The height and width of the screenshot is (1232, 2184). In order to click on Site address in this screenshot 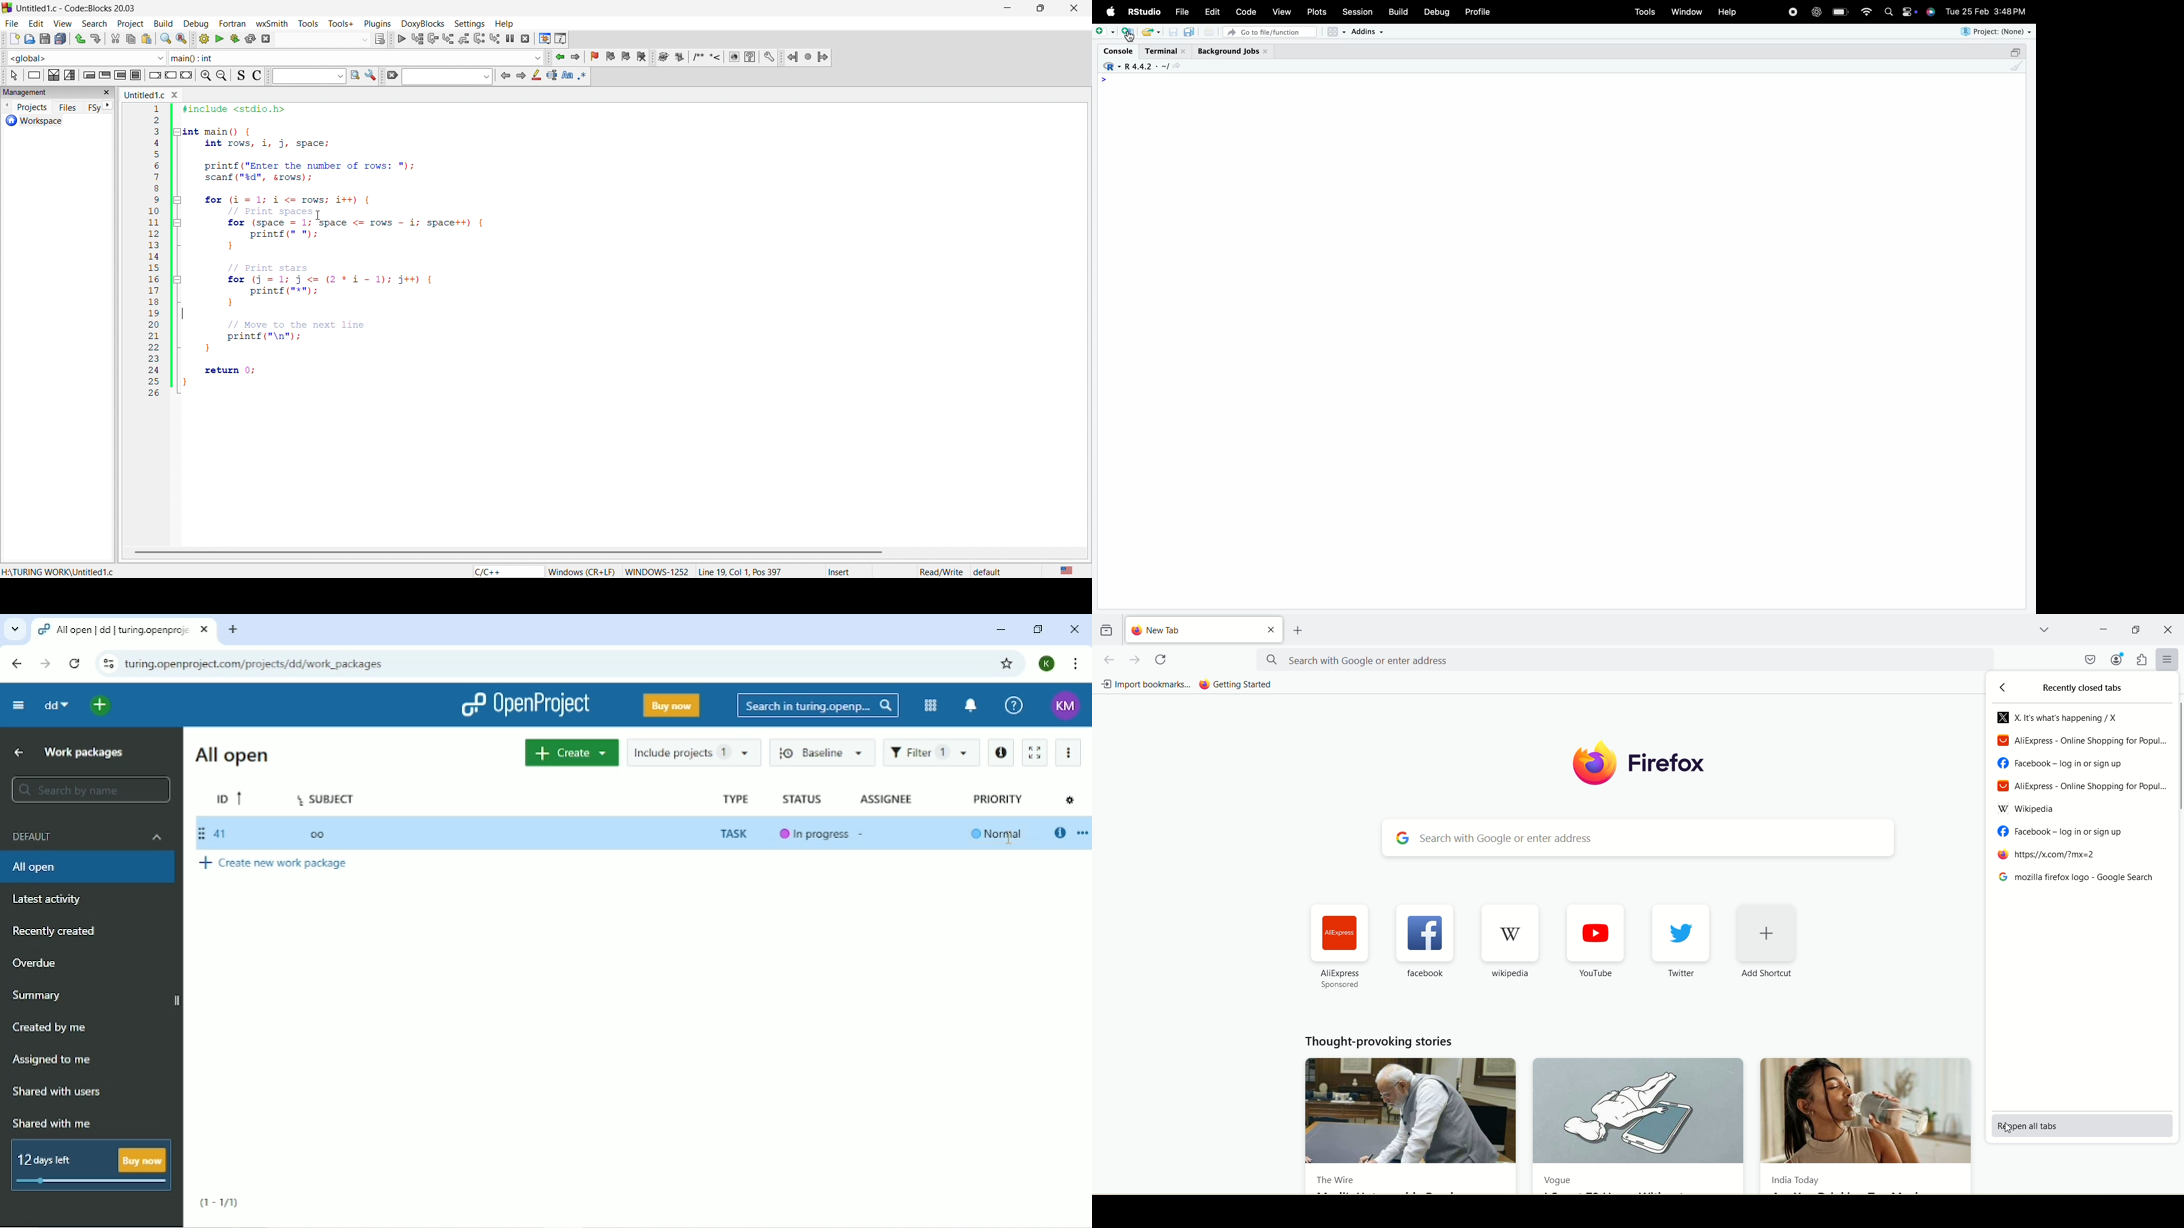, I will do `click(255, 666)`.